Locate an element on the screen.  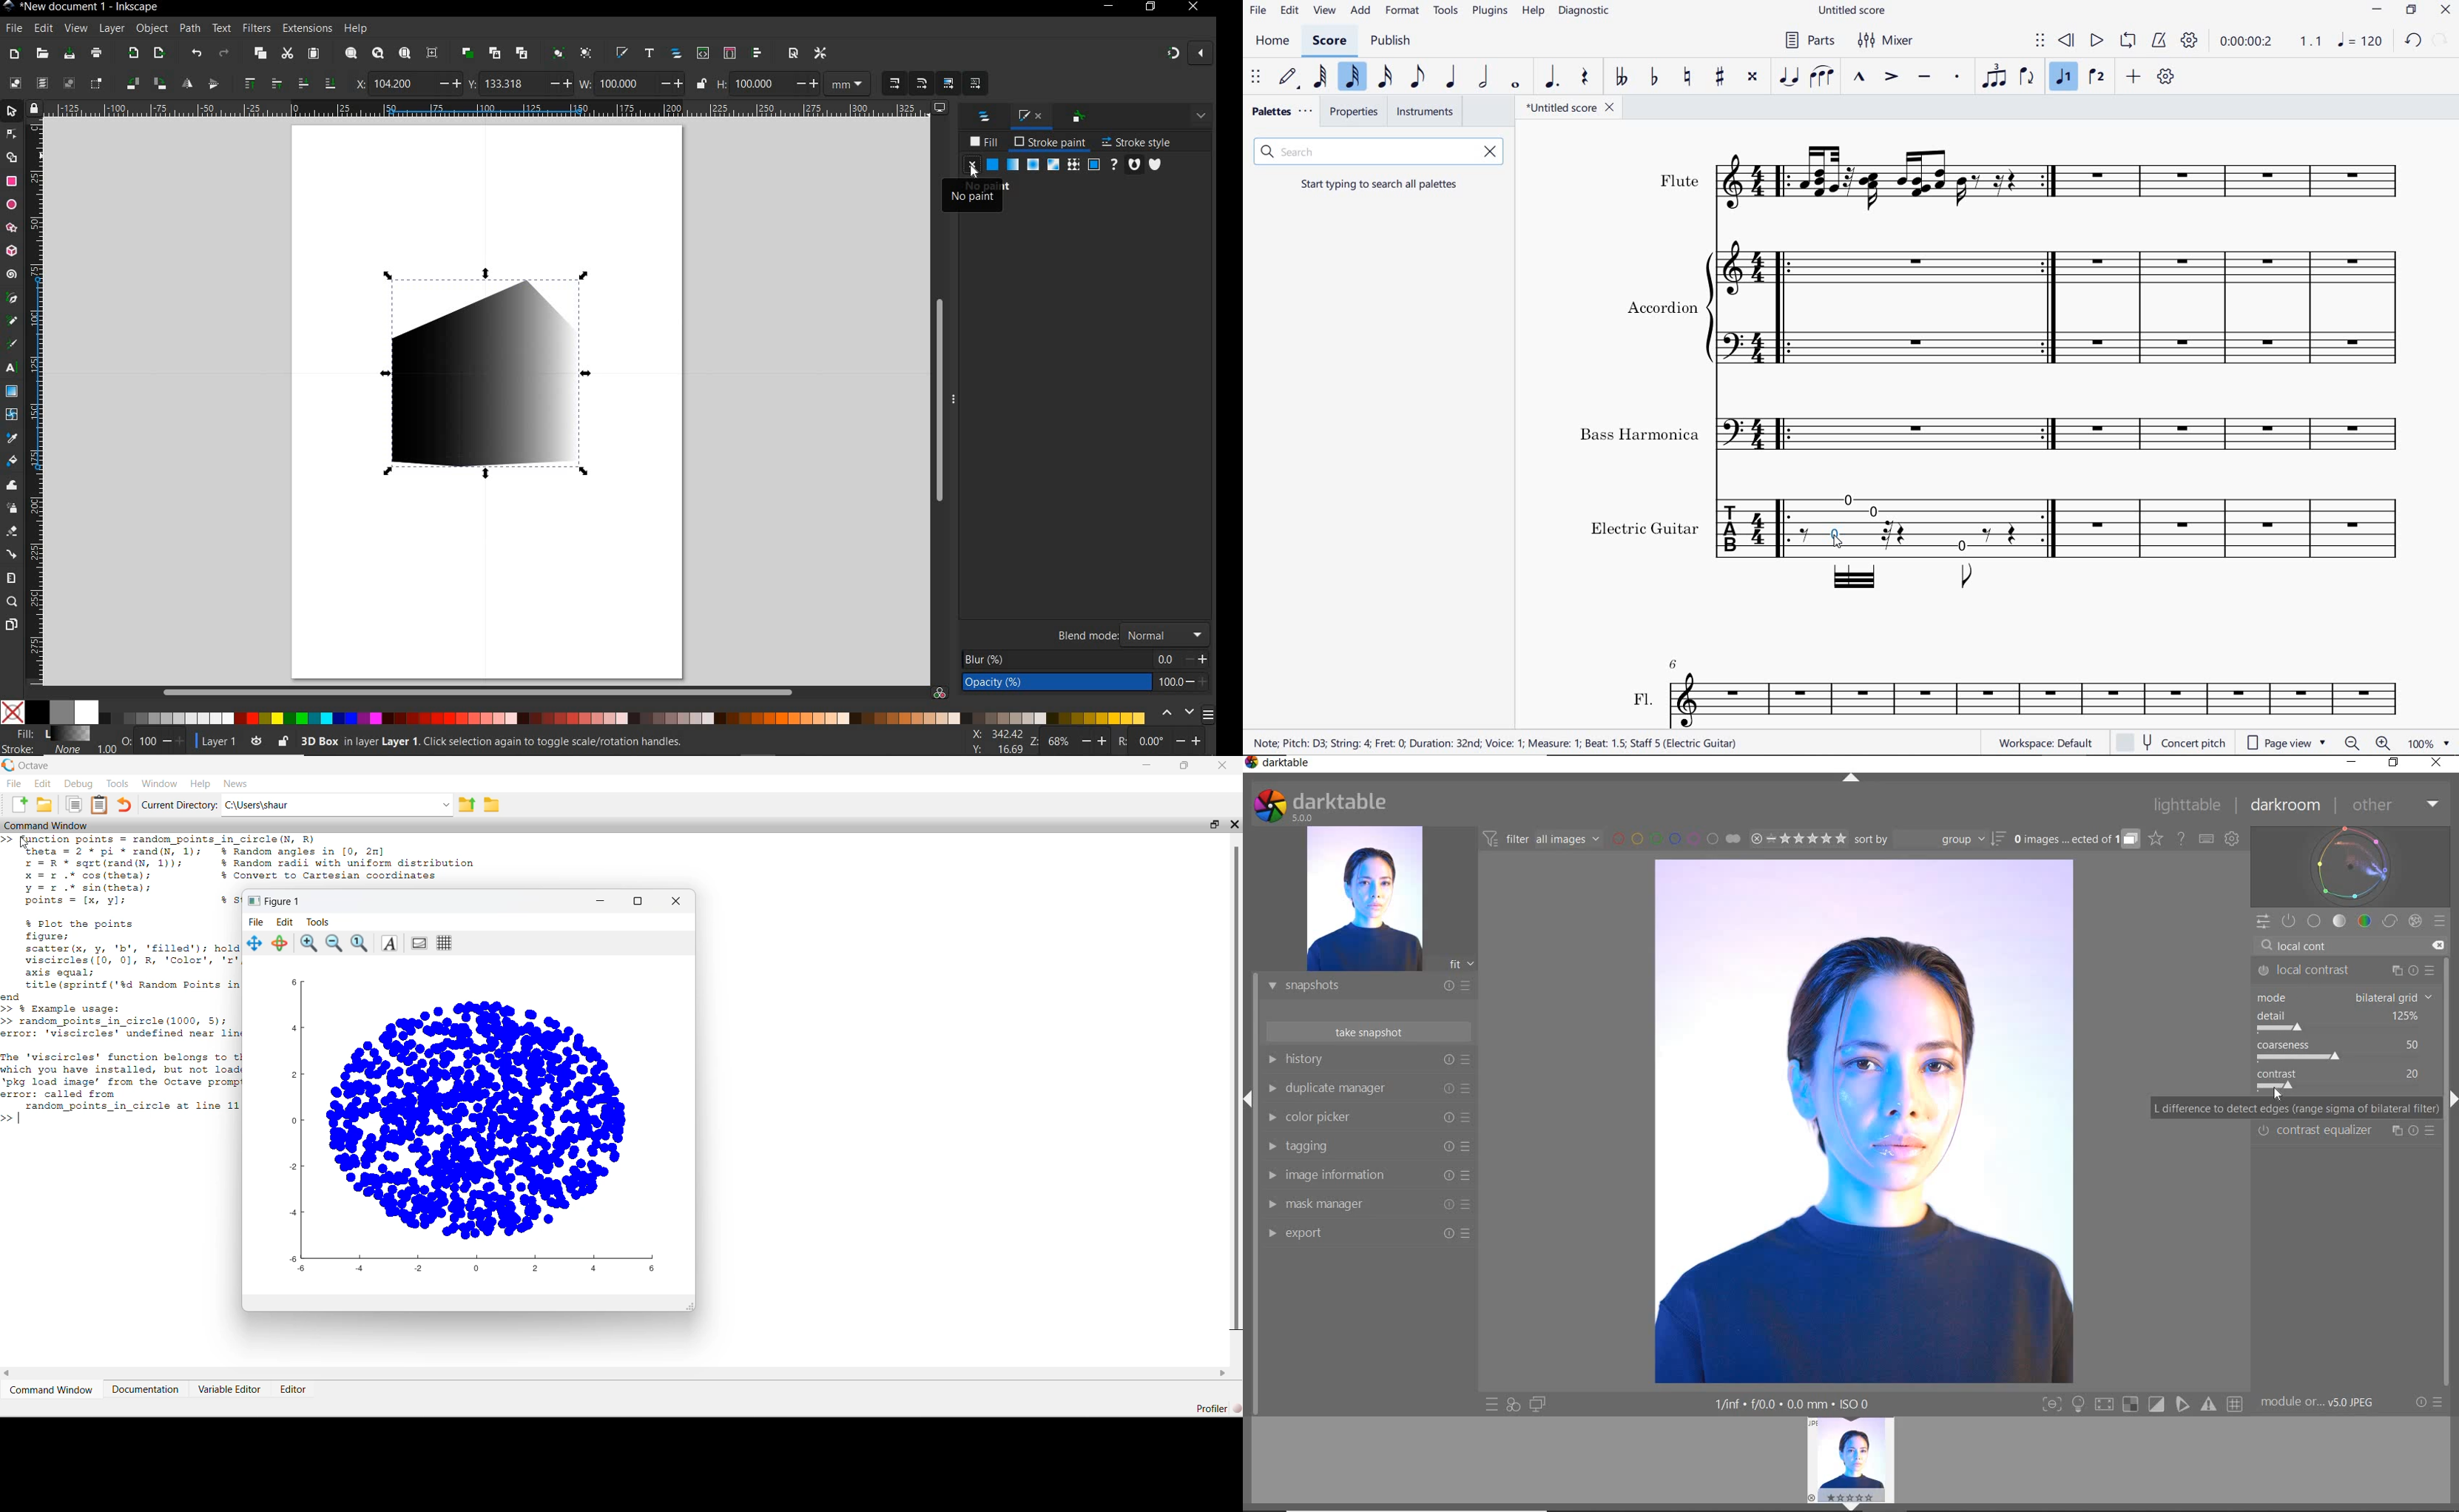
add is located at coordinates (2136, 77).